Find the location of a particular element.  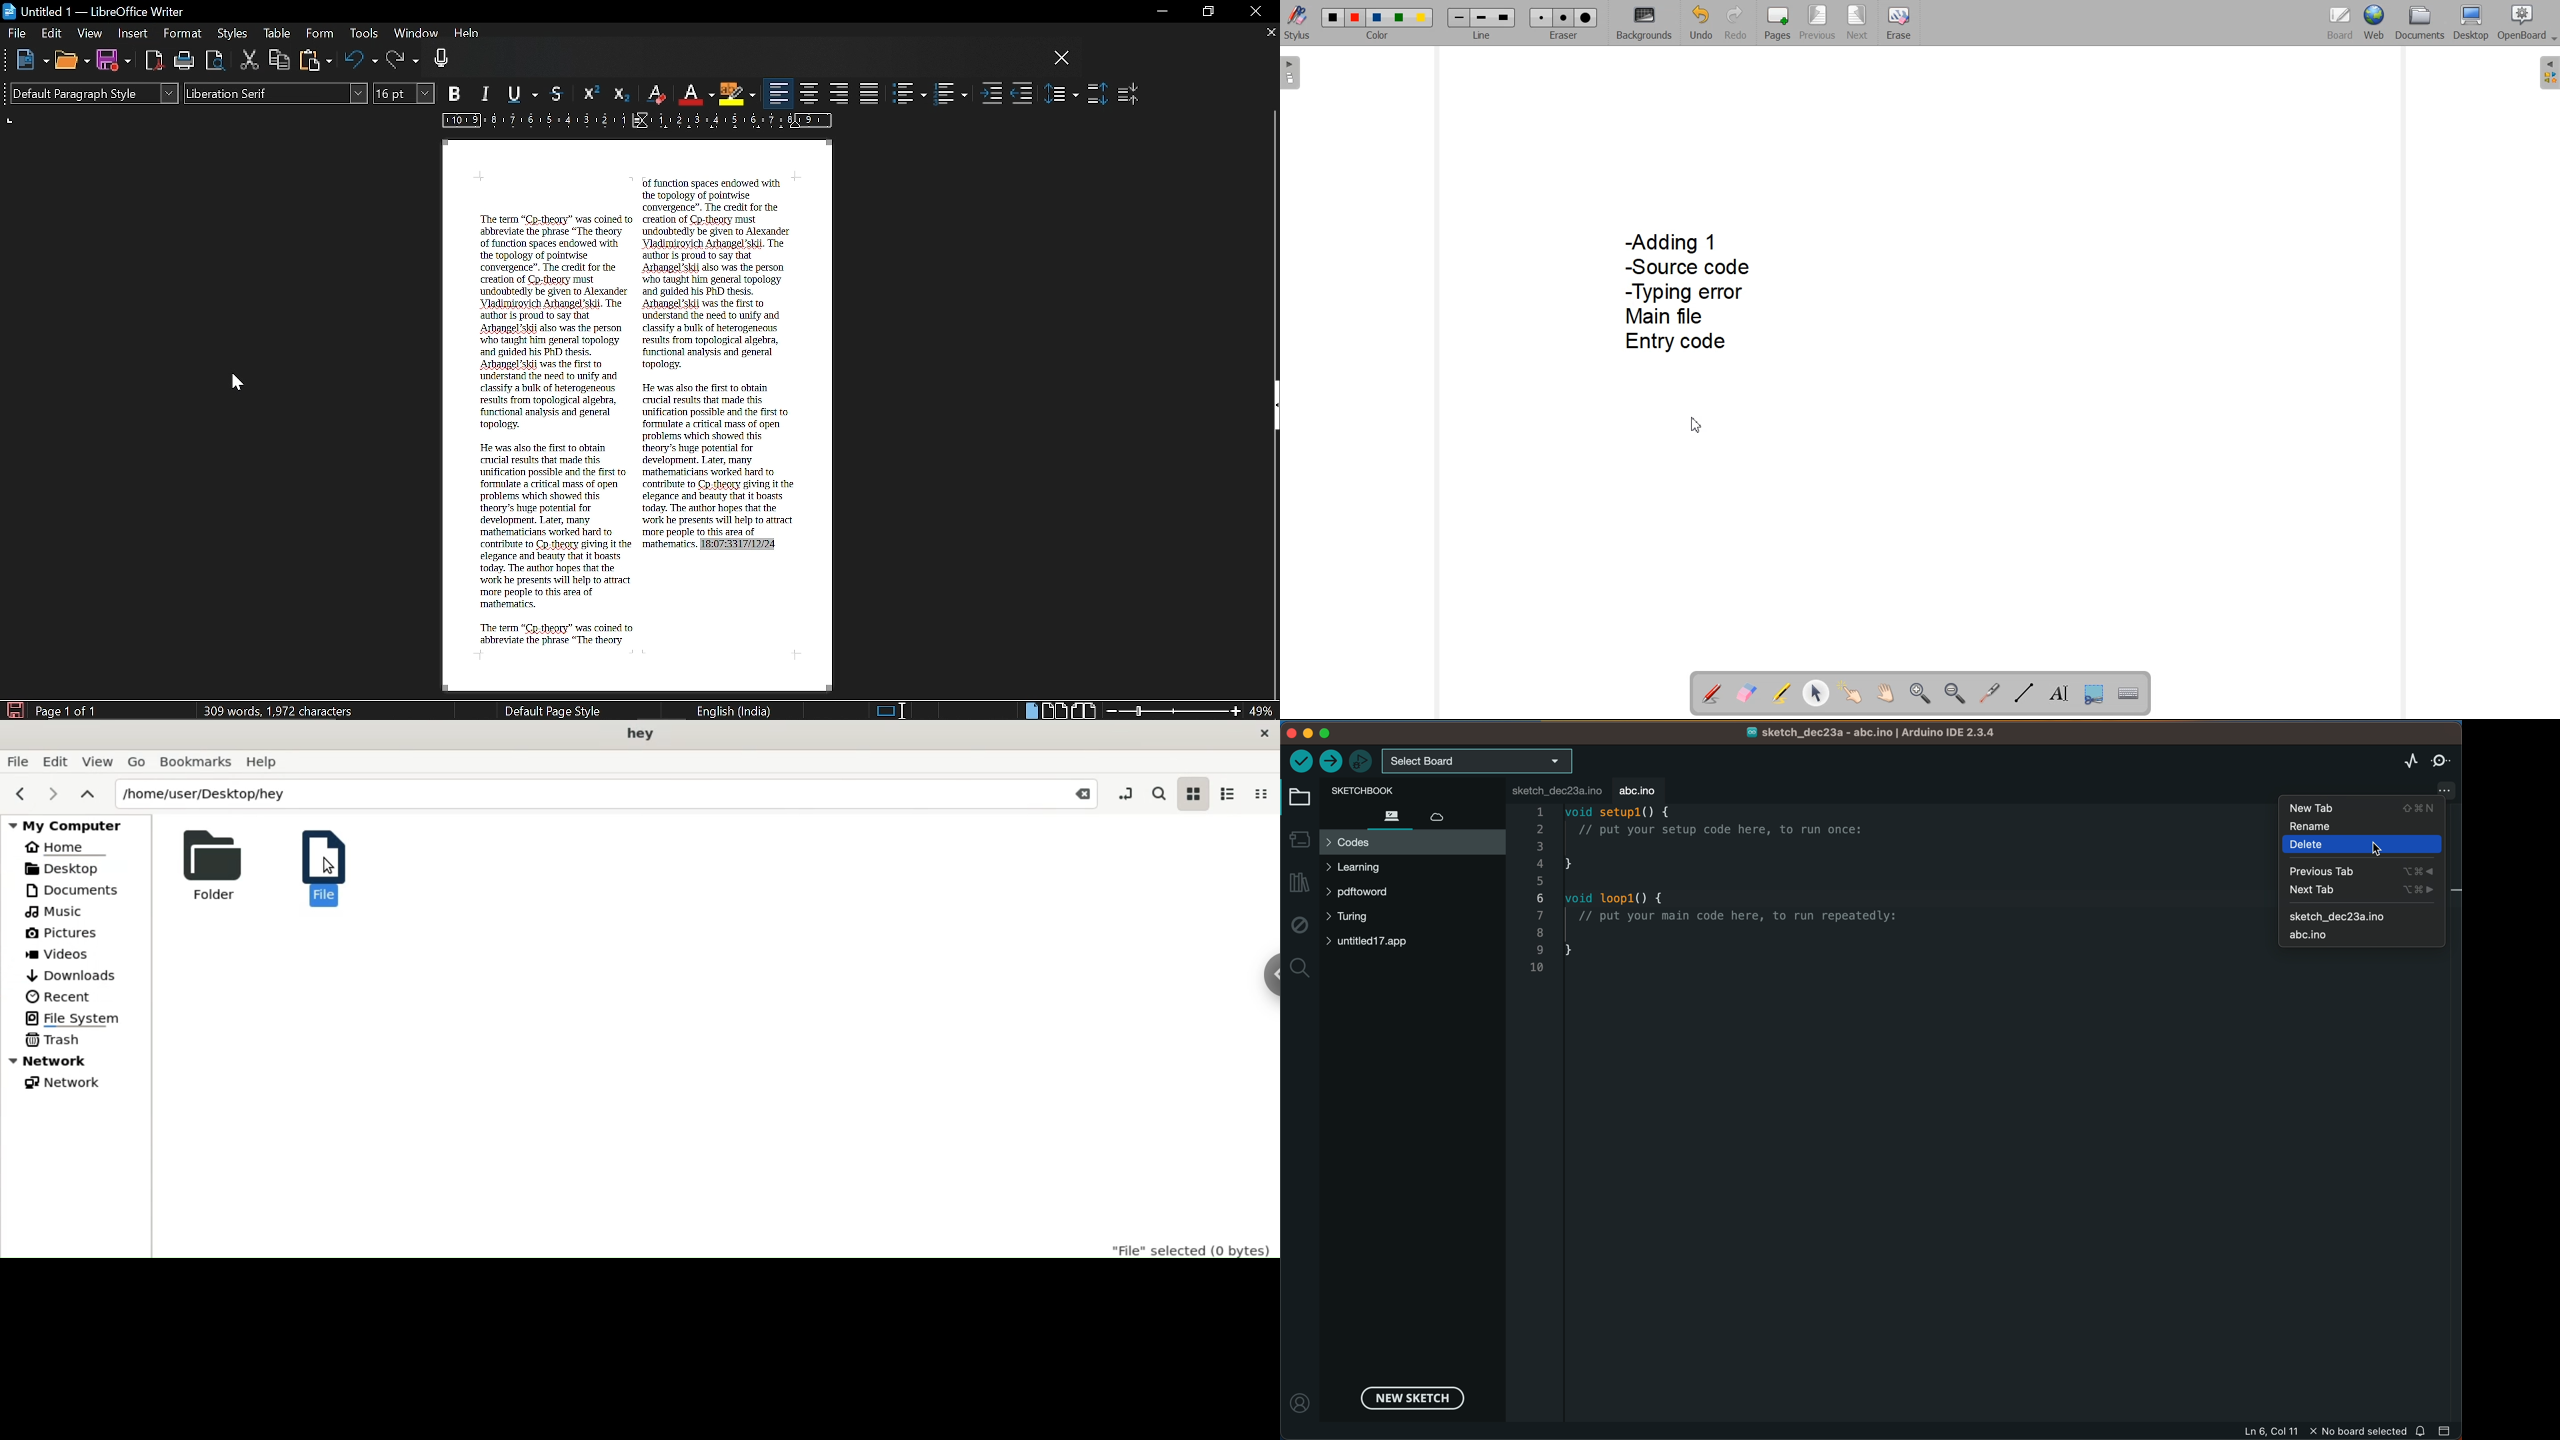

Redo is located at coordinates (403, 61).